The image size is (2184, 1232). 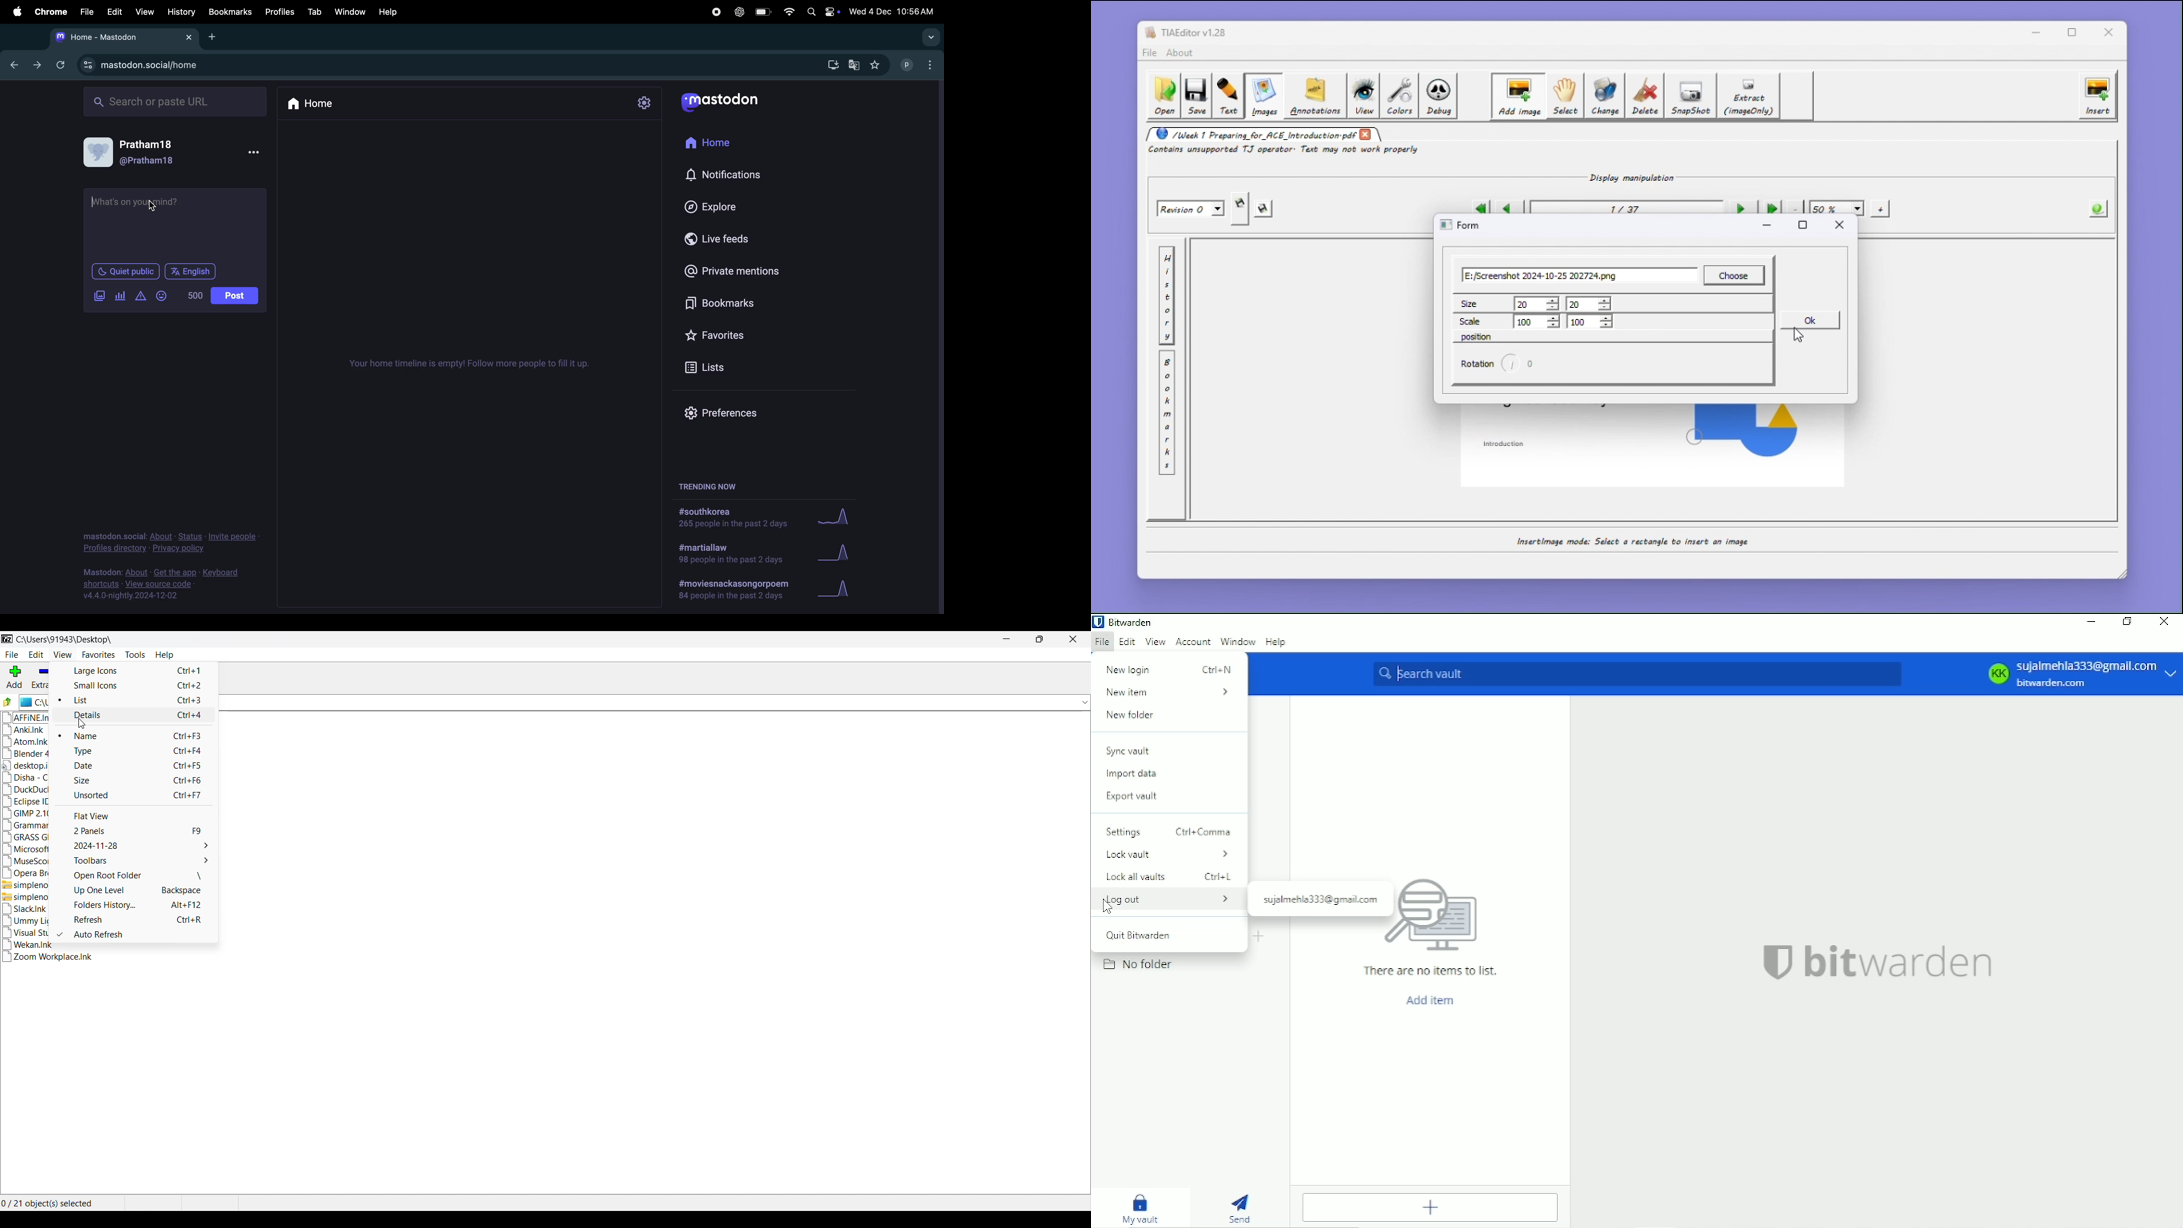 What do you see at coordinates (140, 298) in the screenshot?
I see `alerts` at bounding box center [140, 298].